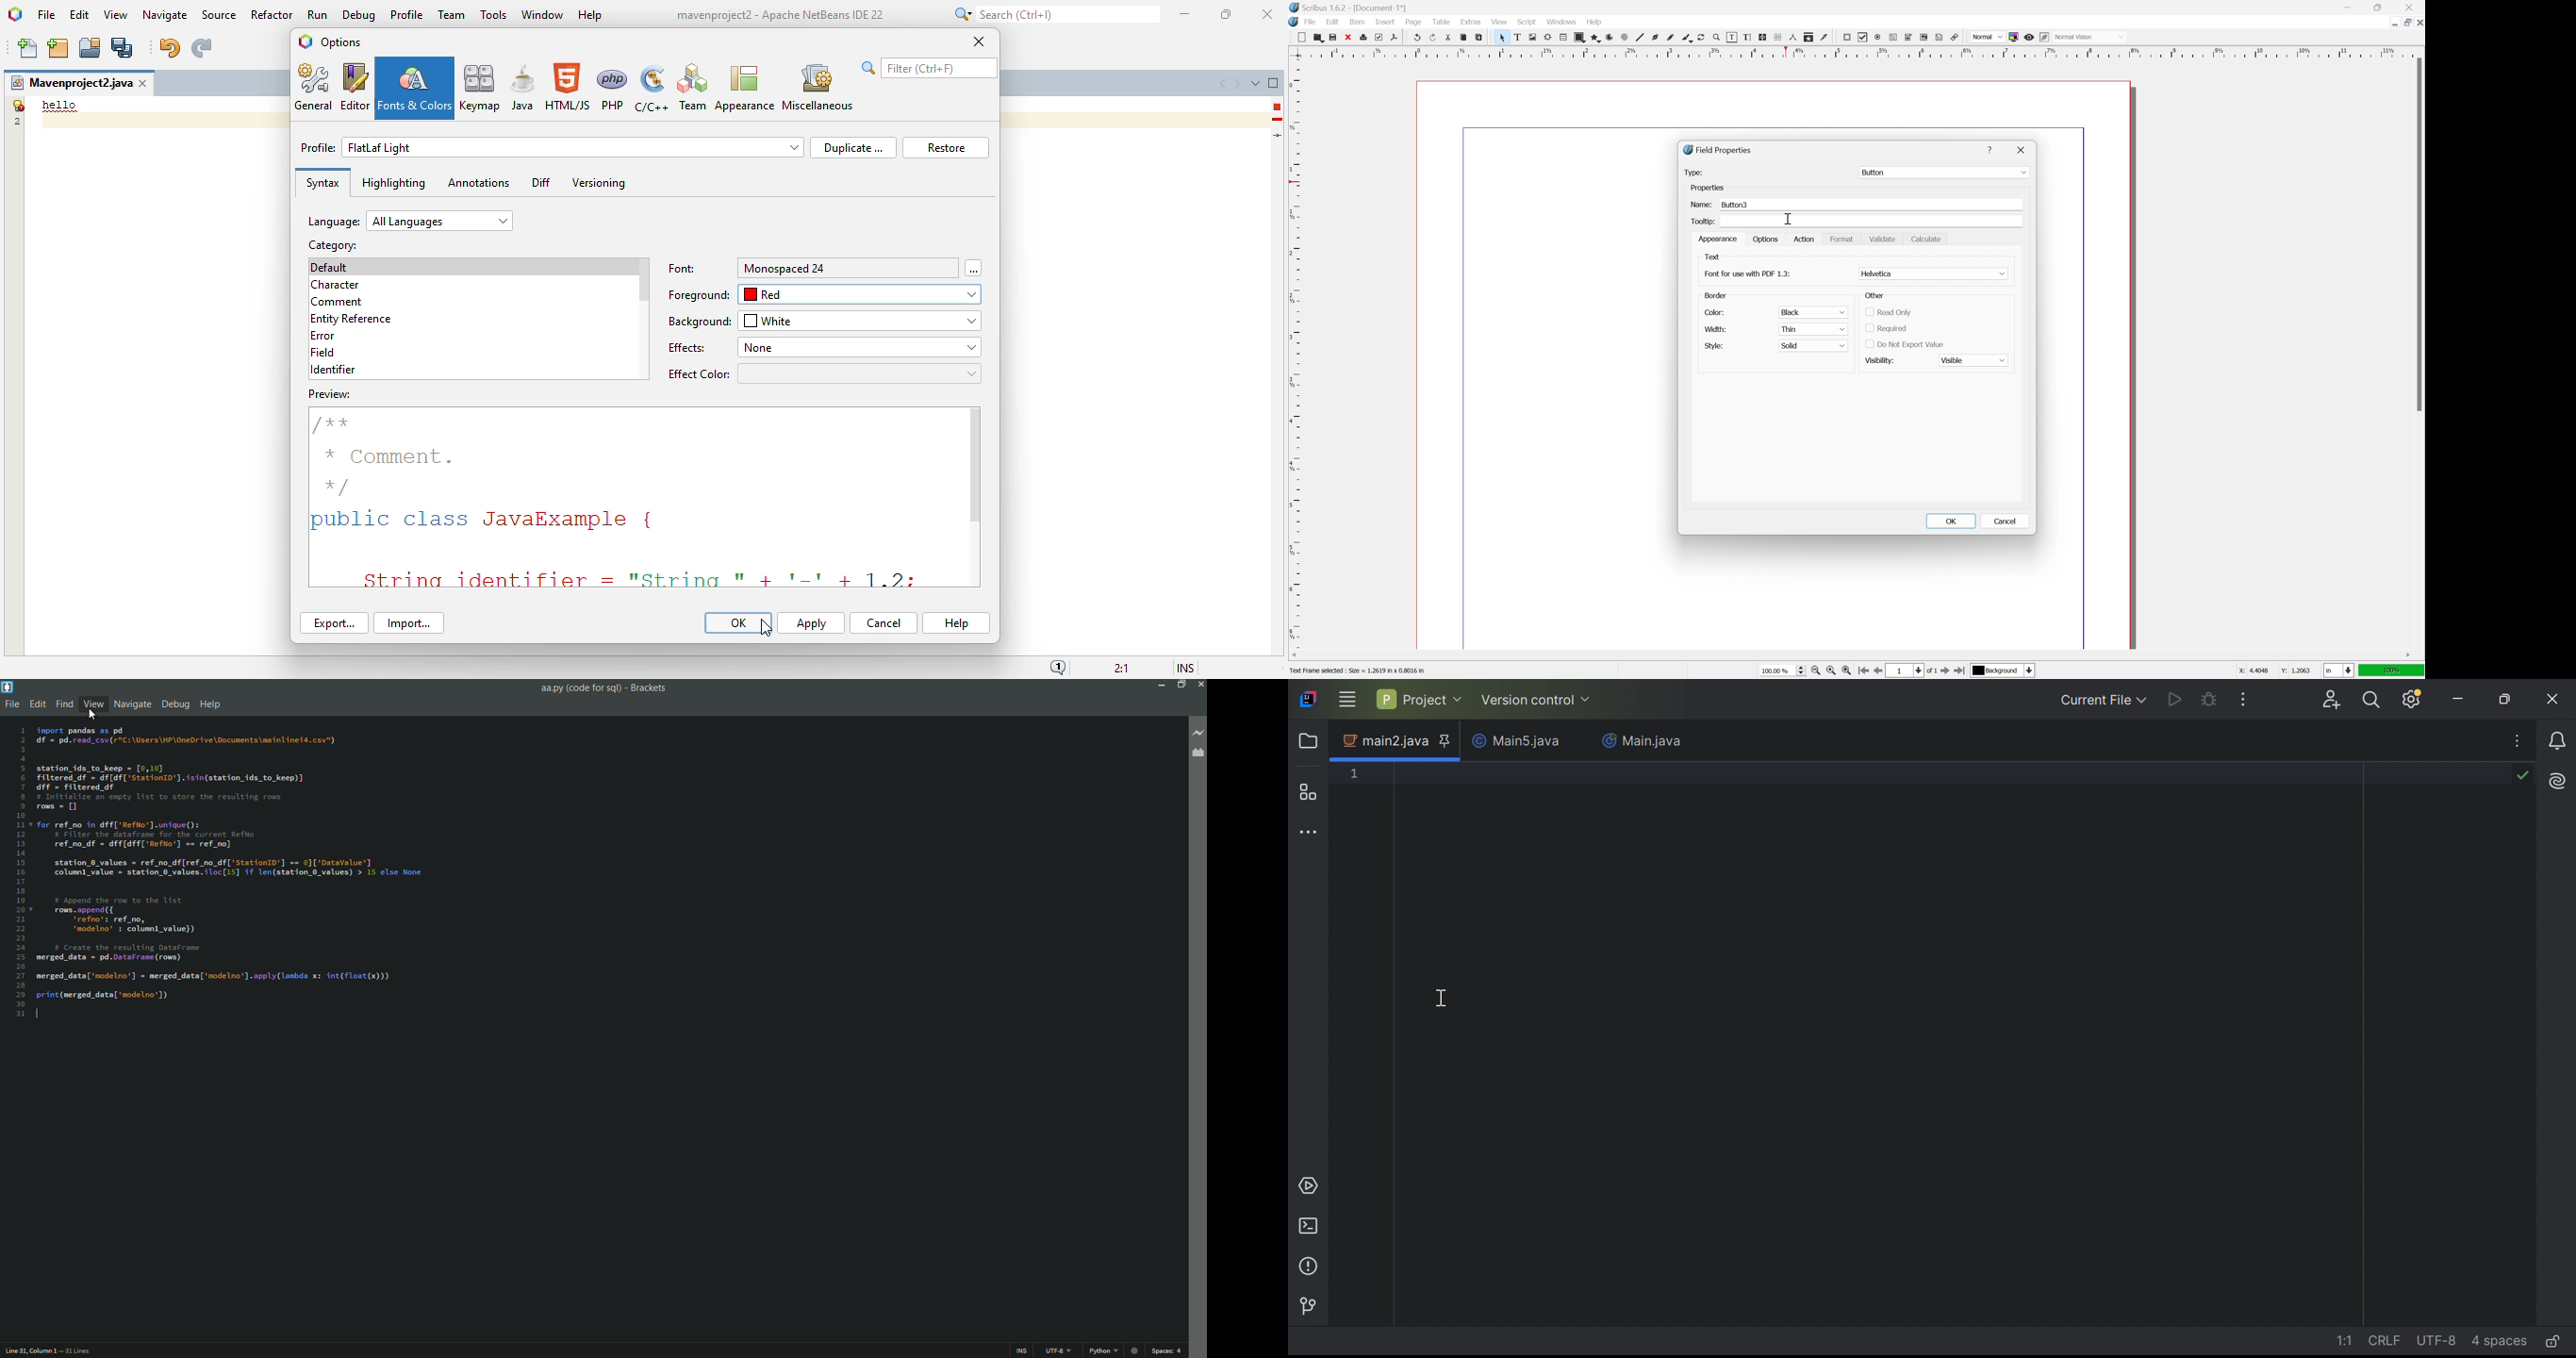  Describe the element at coordinates (1518, 38) in the screenshot. I see `text frame` at that location.